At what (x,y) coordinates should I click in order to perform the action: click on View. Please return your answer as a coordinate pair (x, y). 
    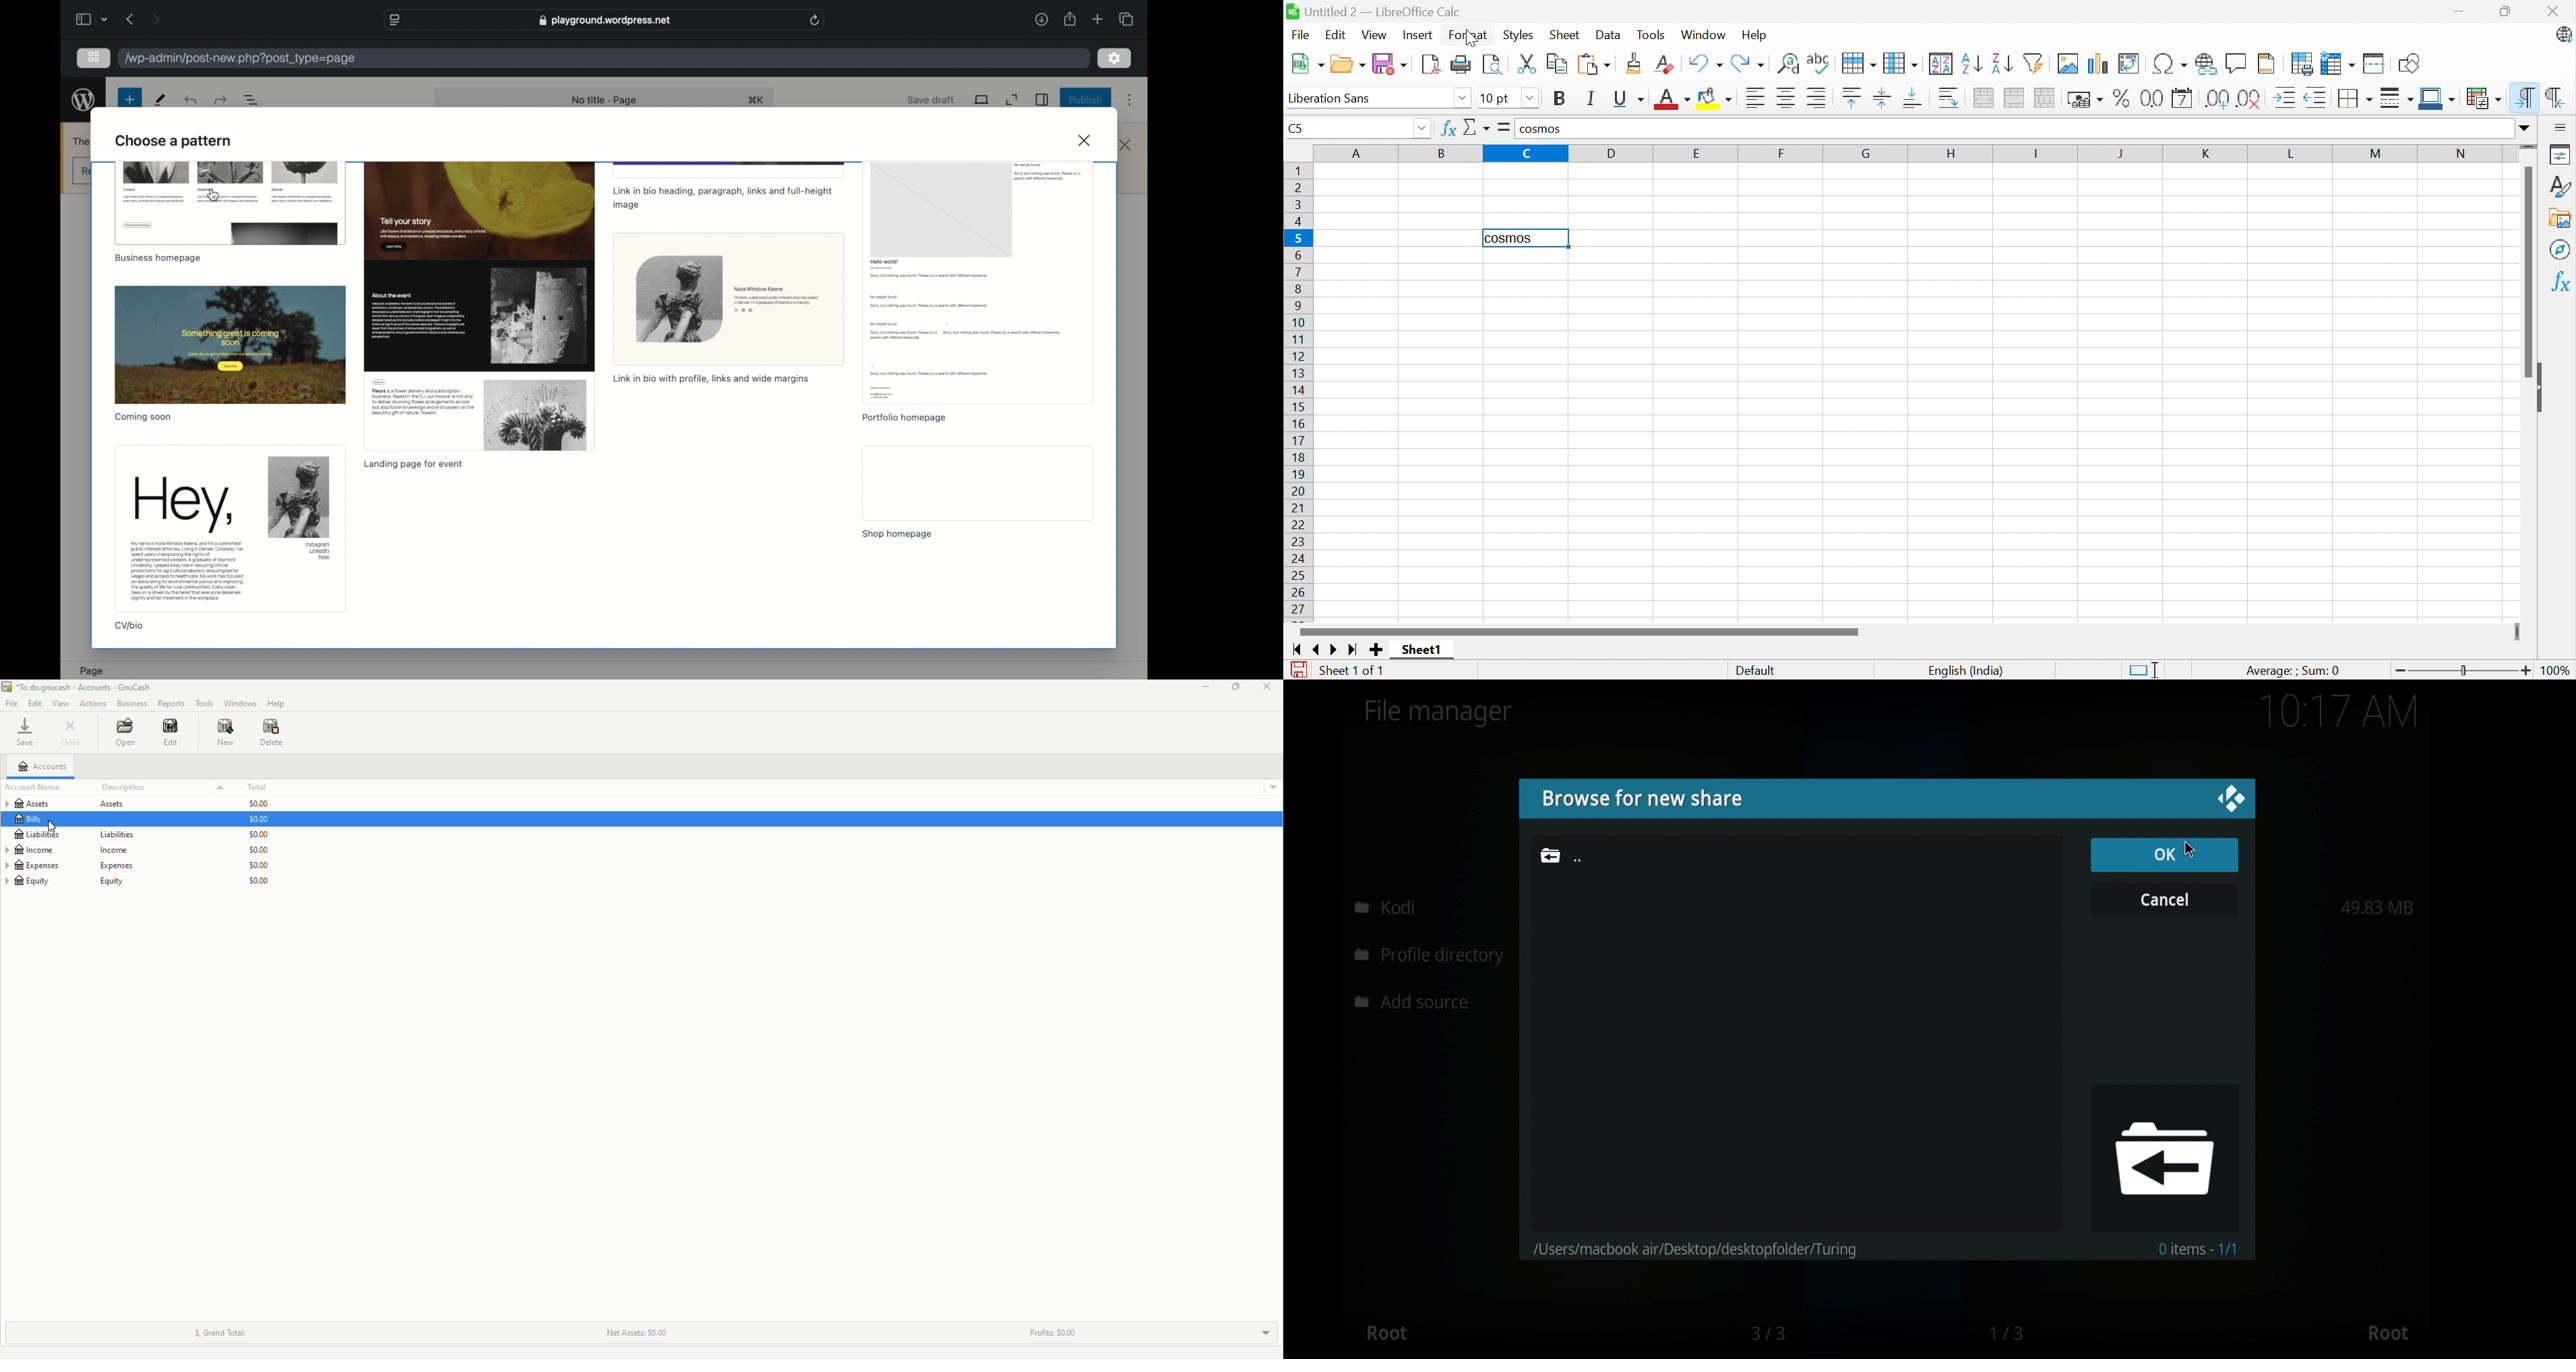
    Looking at the image, I should click on (1375, 35).